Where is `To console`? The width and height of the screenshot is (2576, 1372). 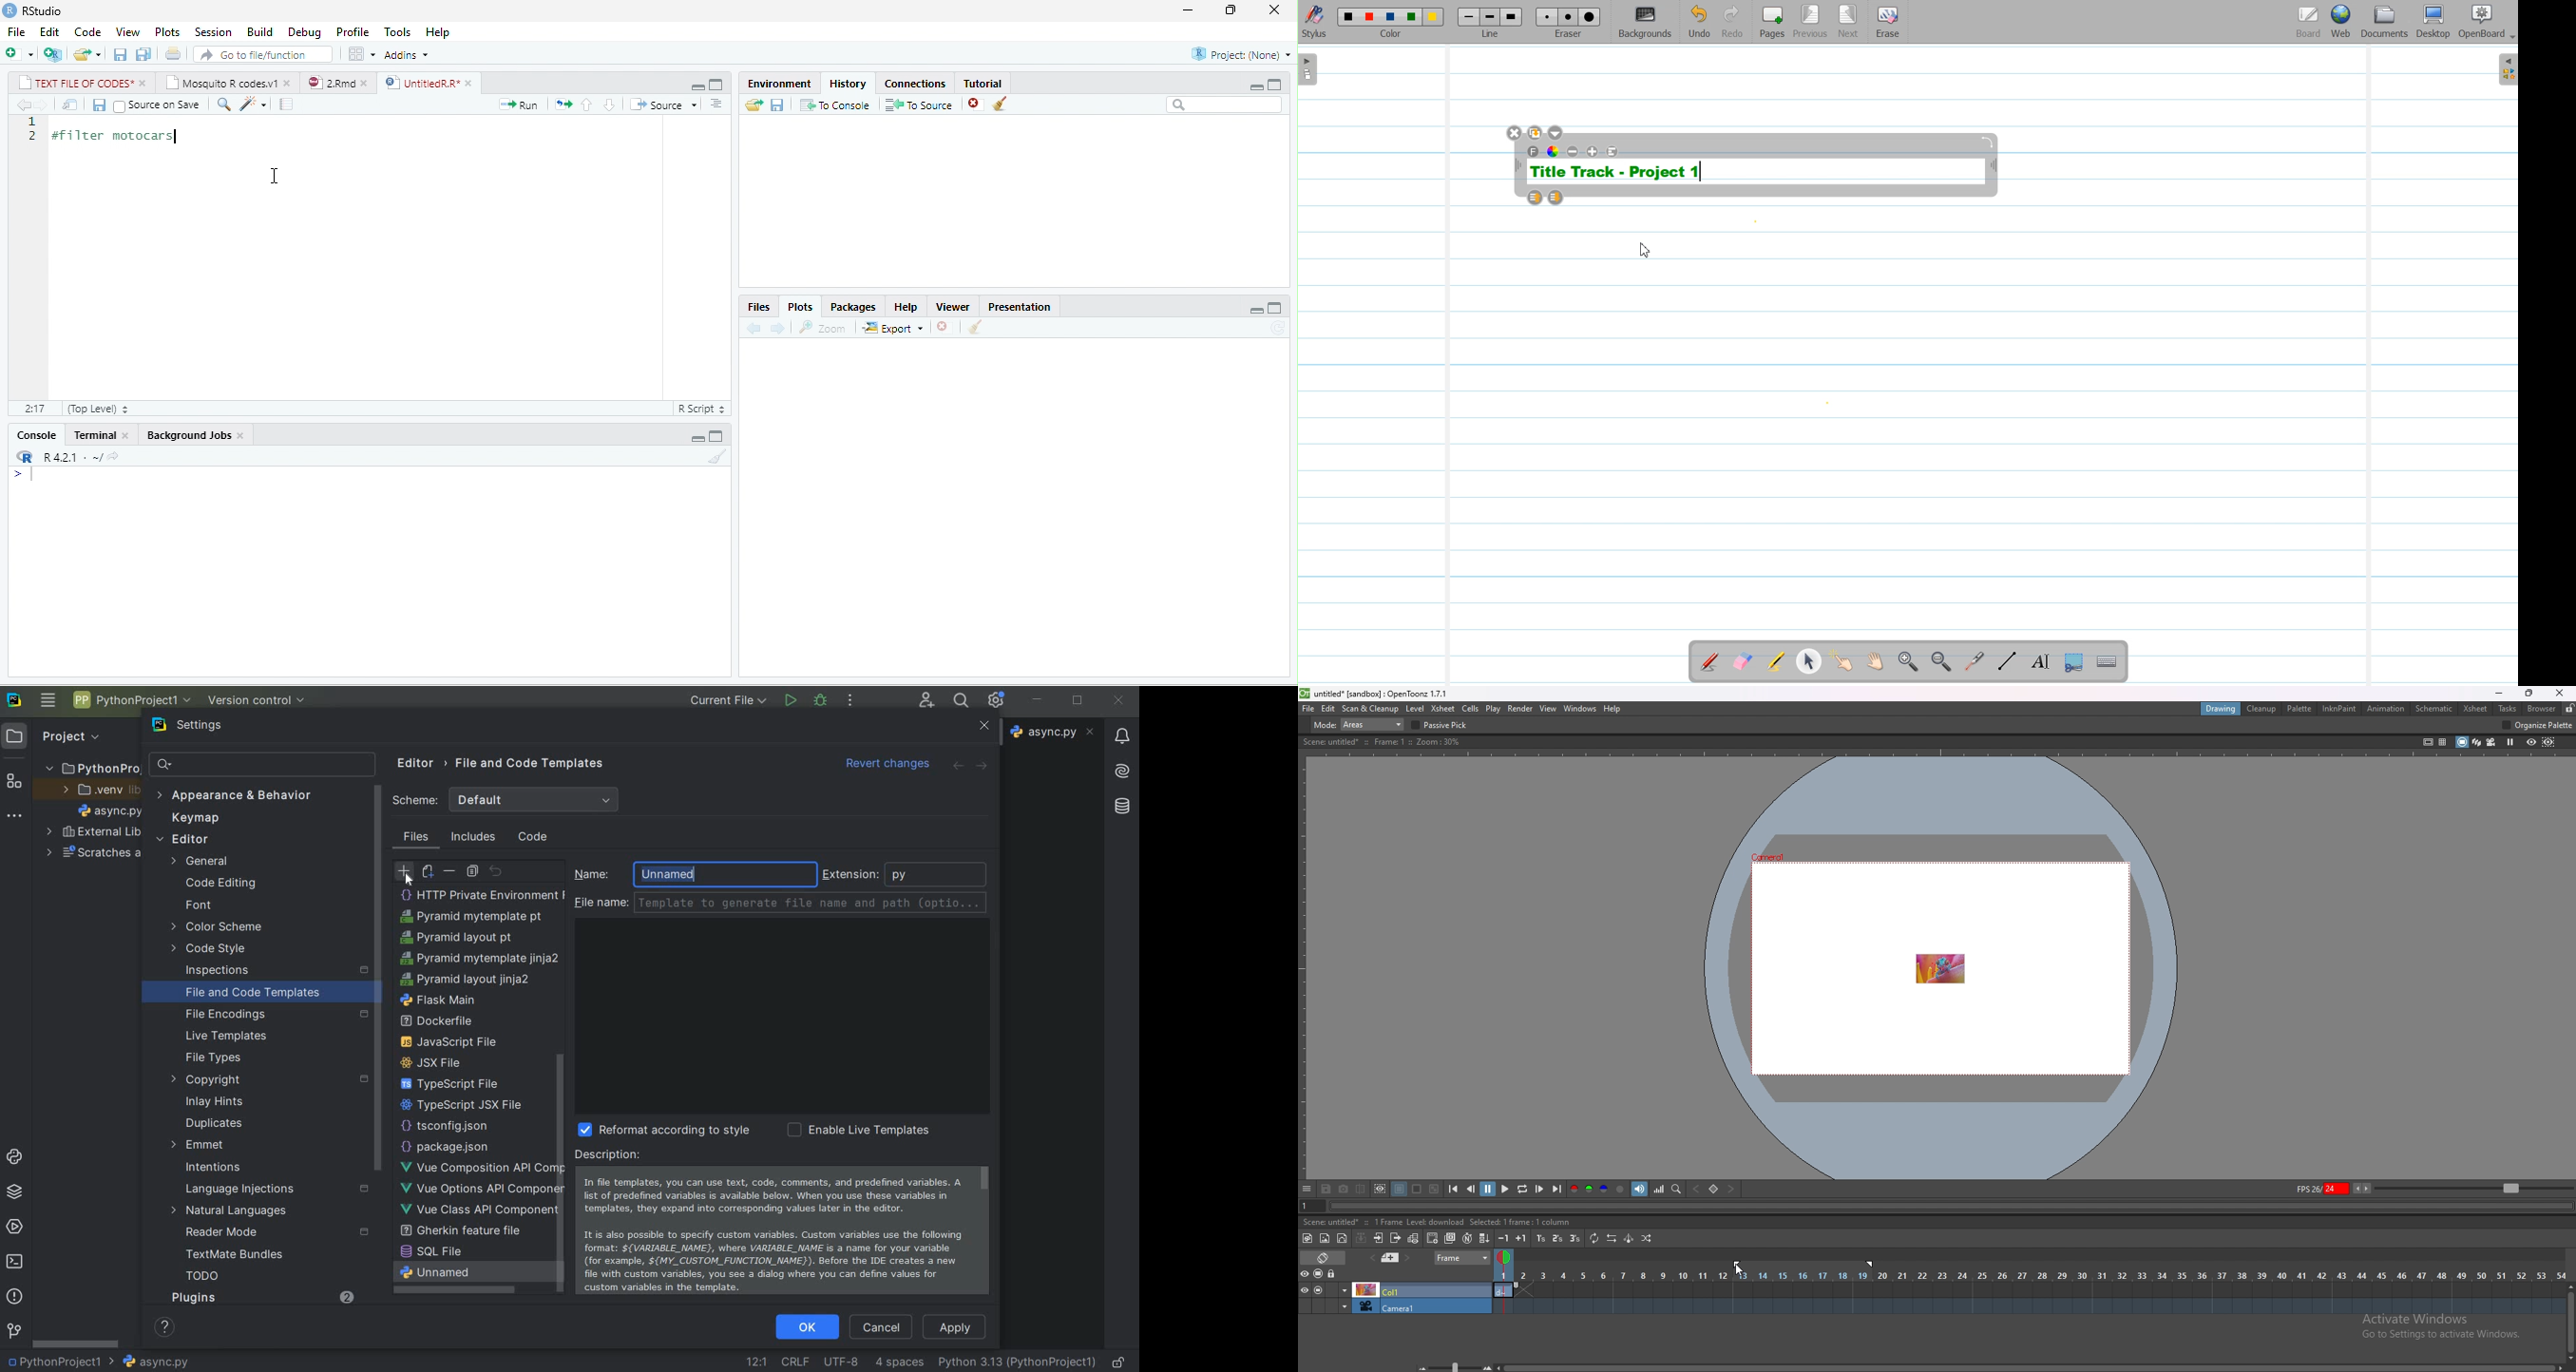
To console is located at coordinates (835, 105).